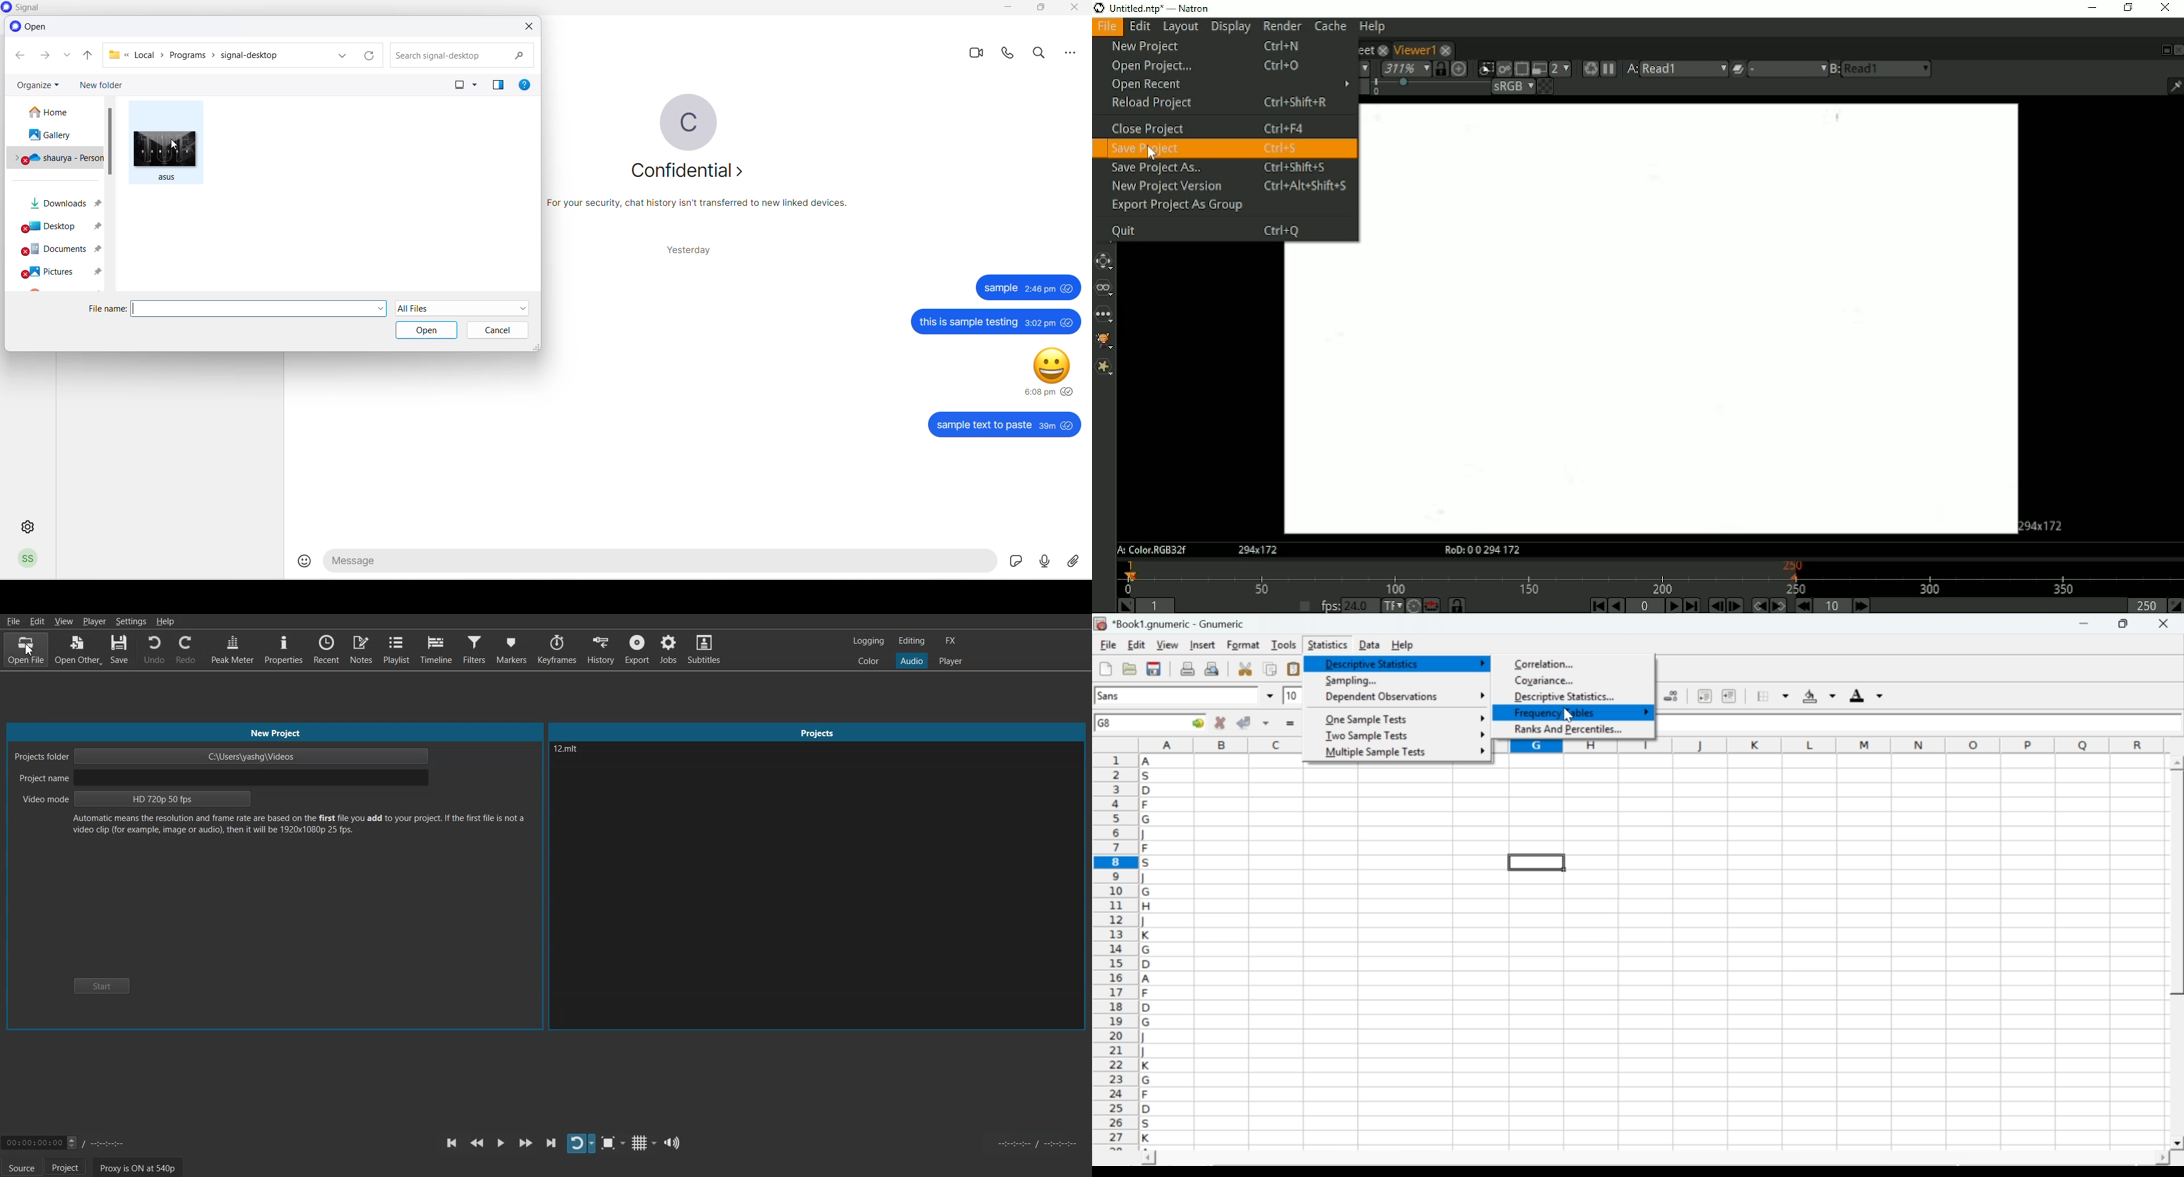 The width and height of the screenshot is (2184, 1204). I want to click on settings, so click(26, 526).